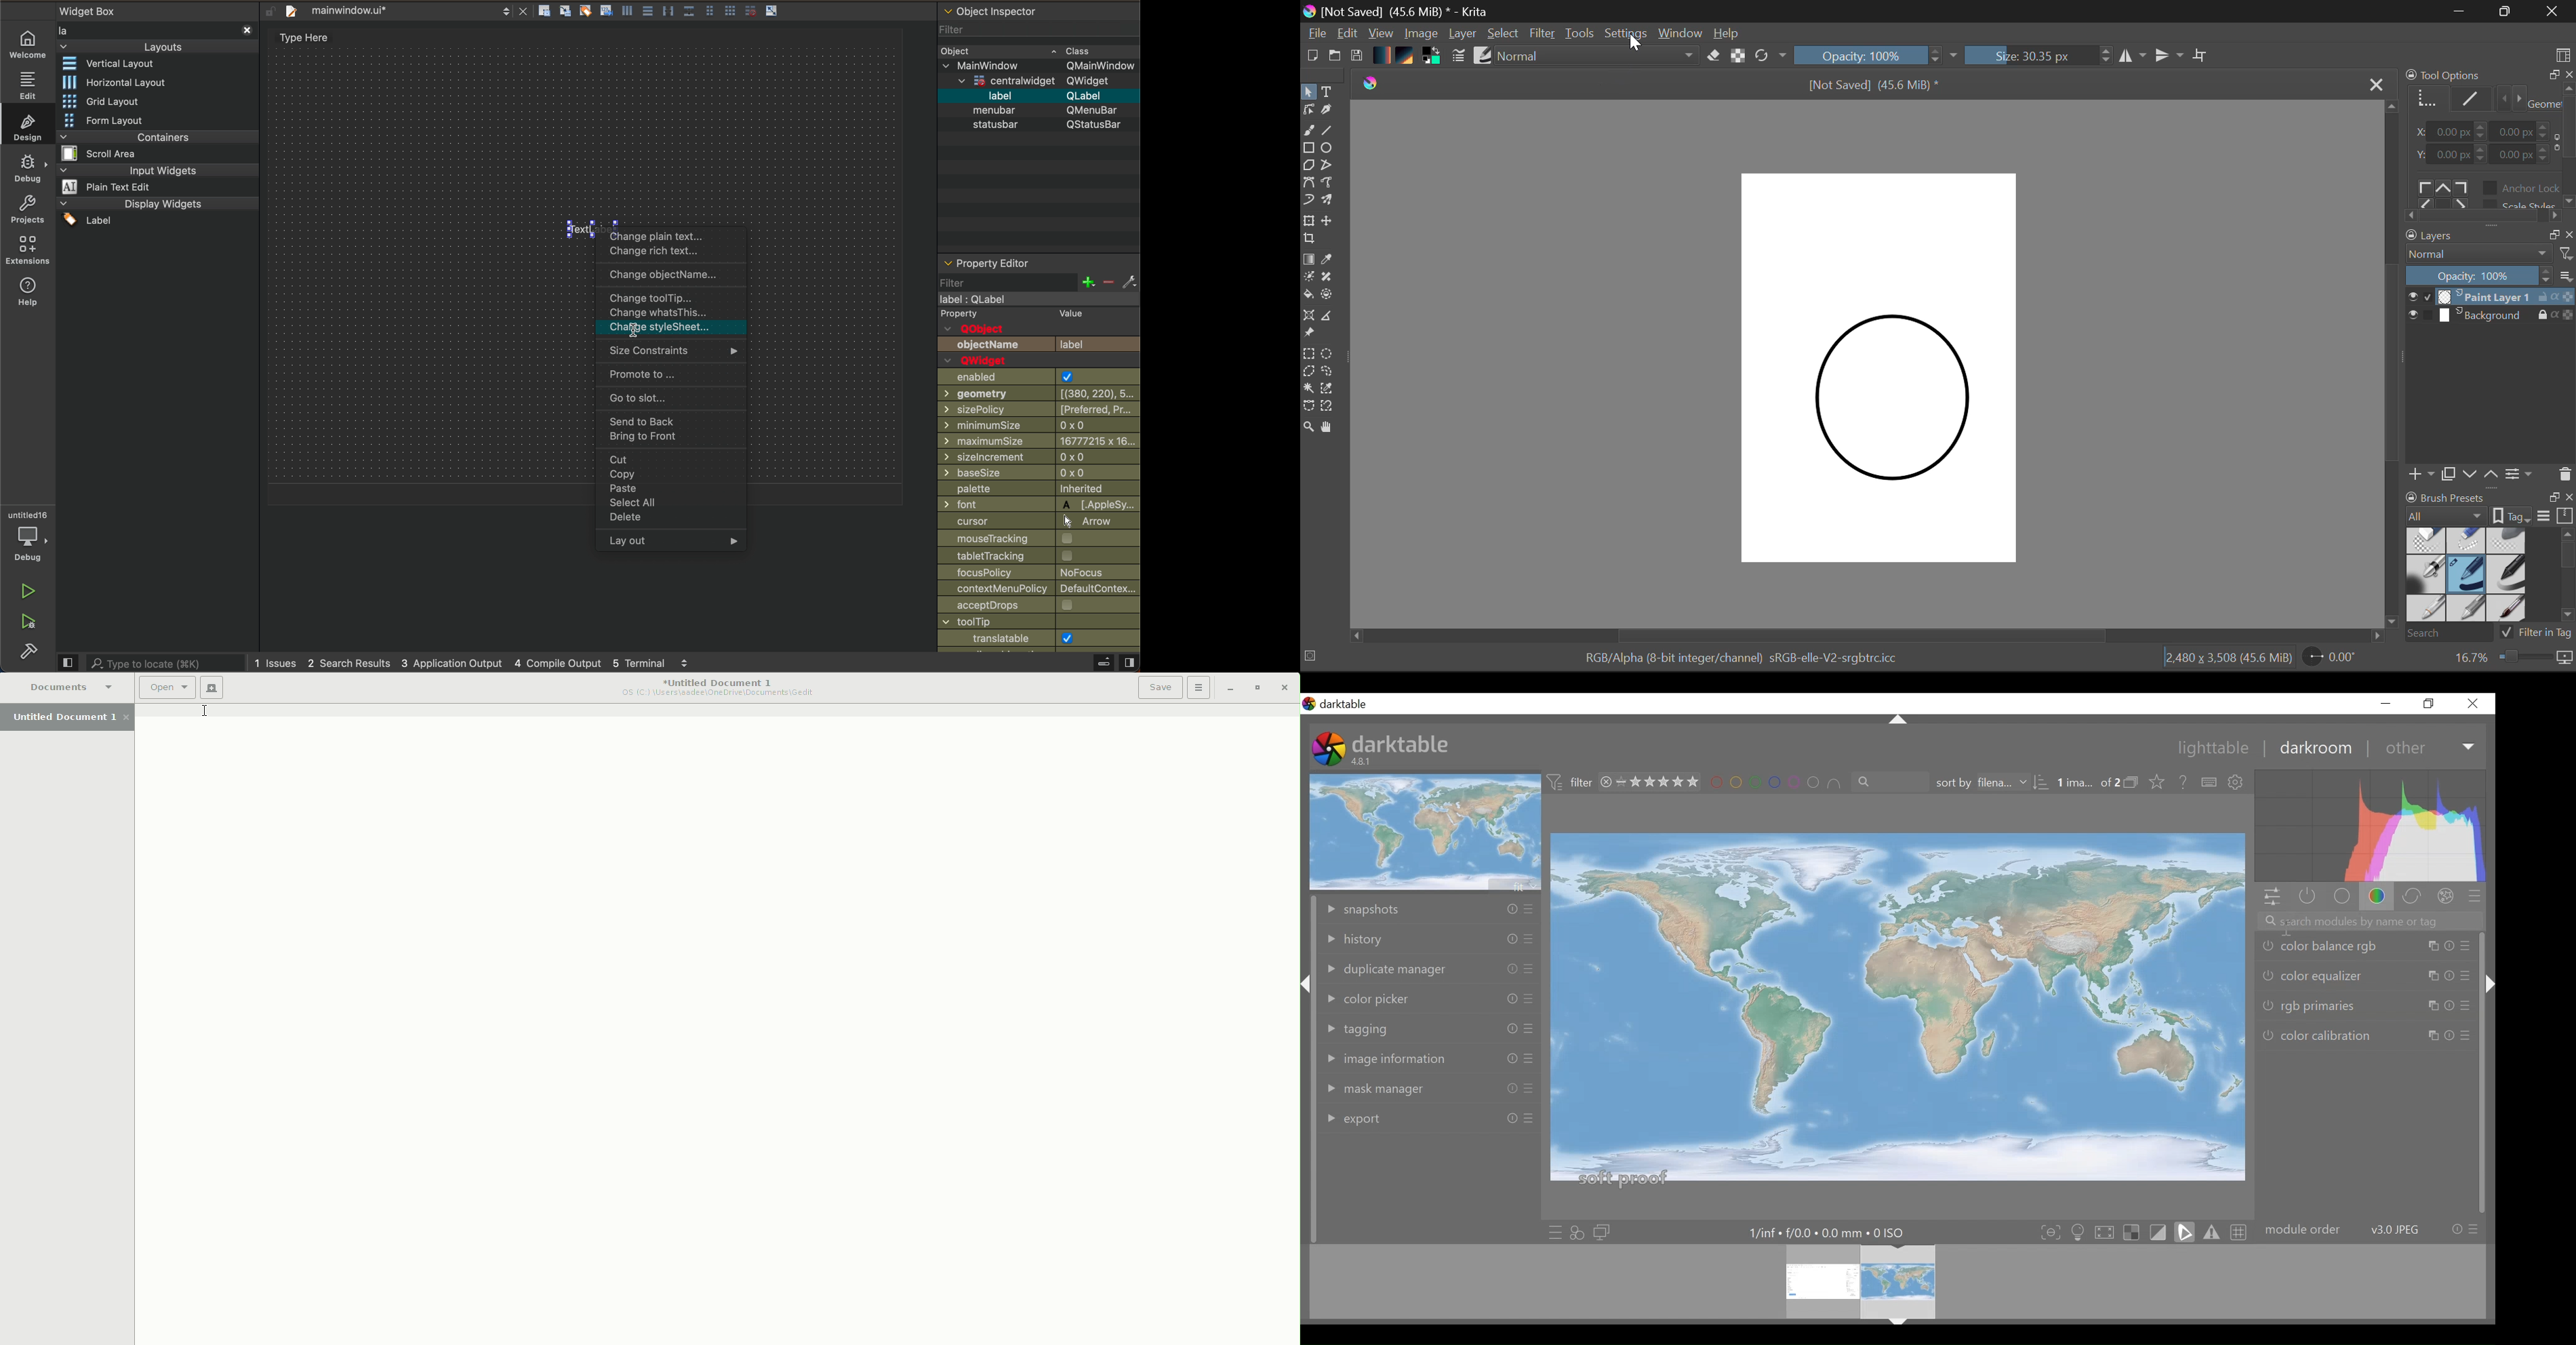 The height and width of the screenshot is (1372, 2576). What do you see at coordinates (2486, 993) in the screenshot?
I see `` at bounding box center [2486, 993].